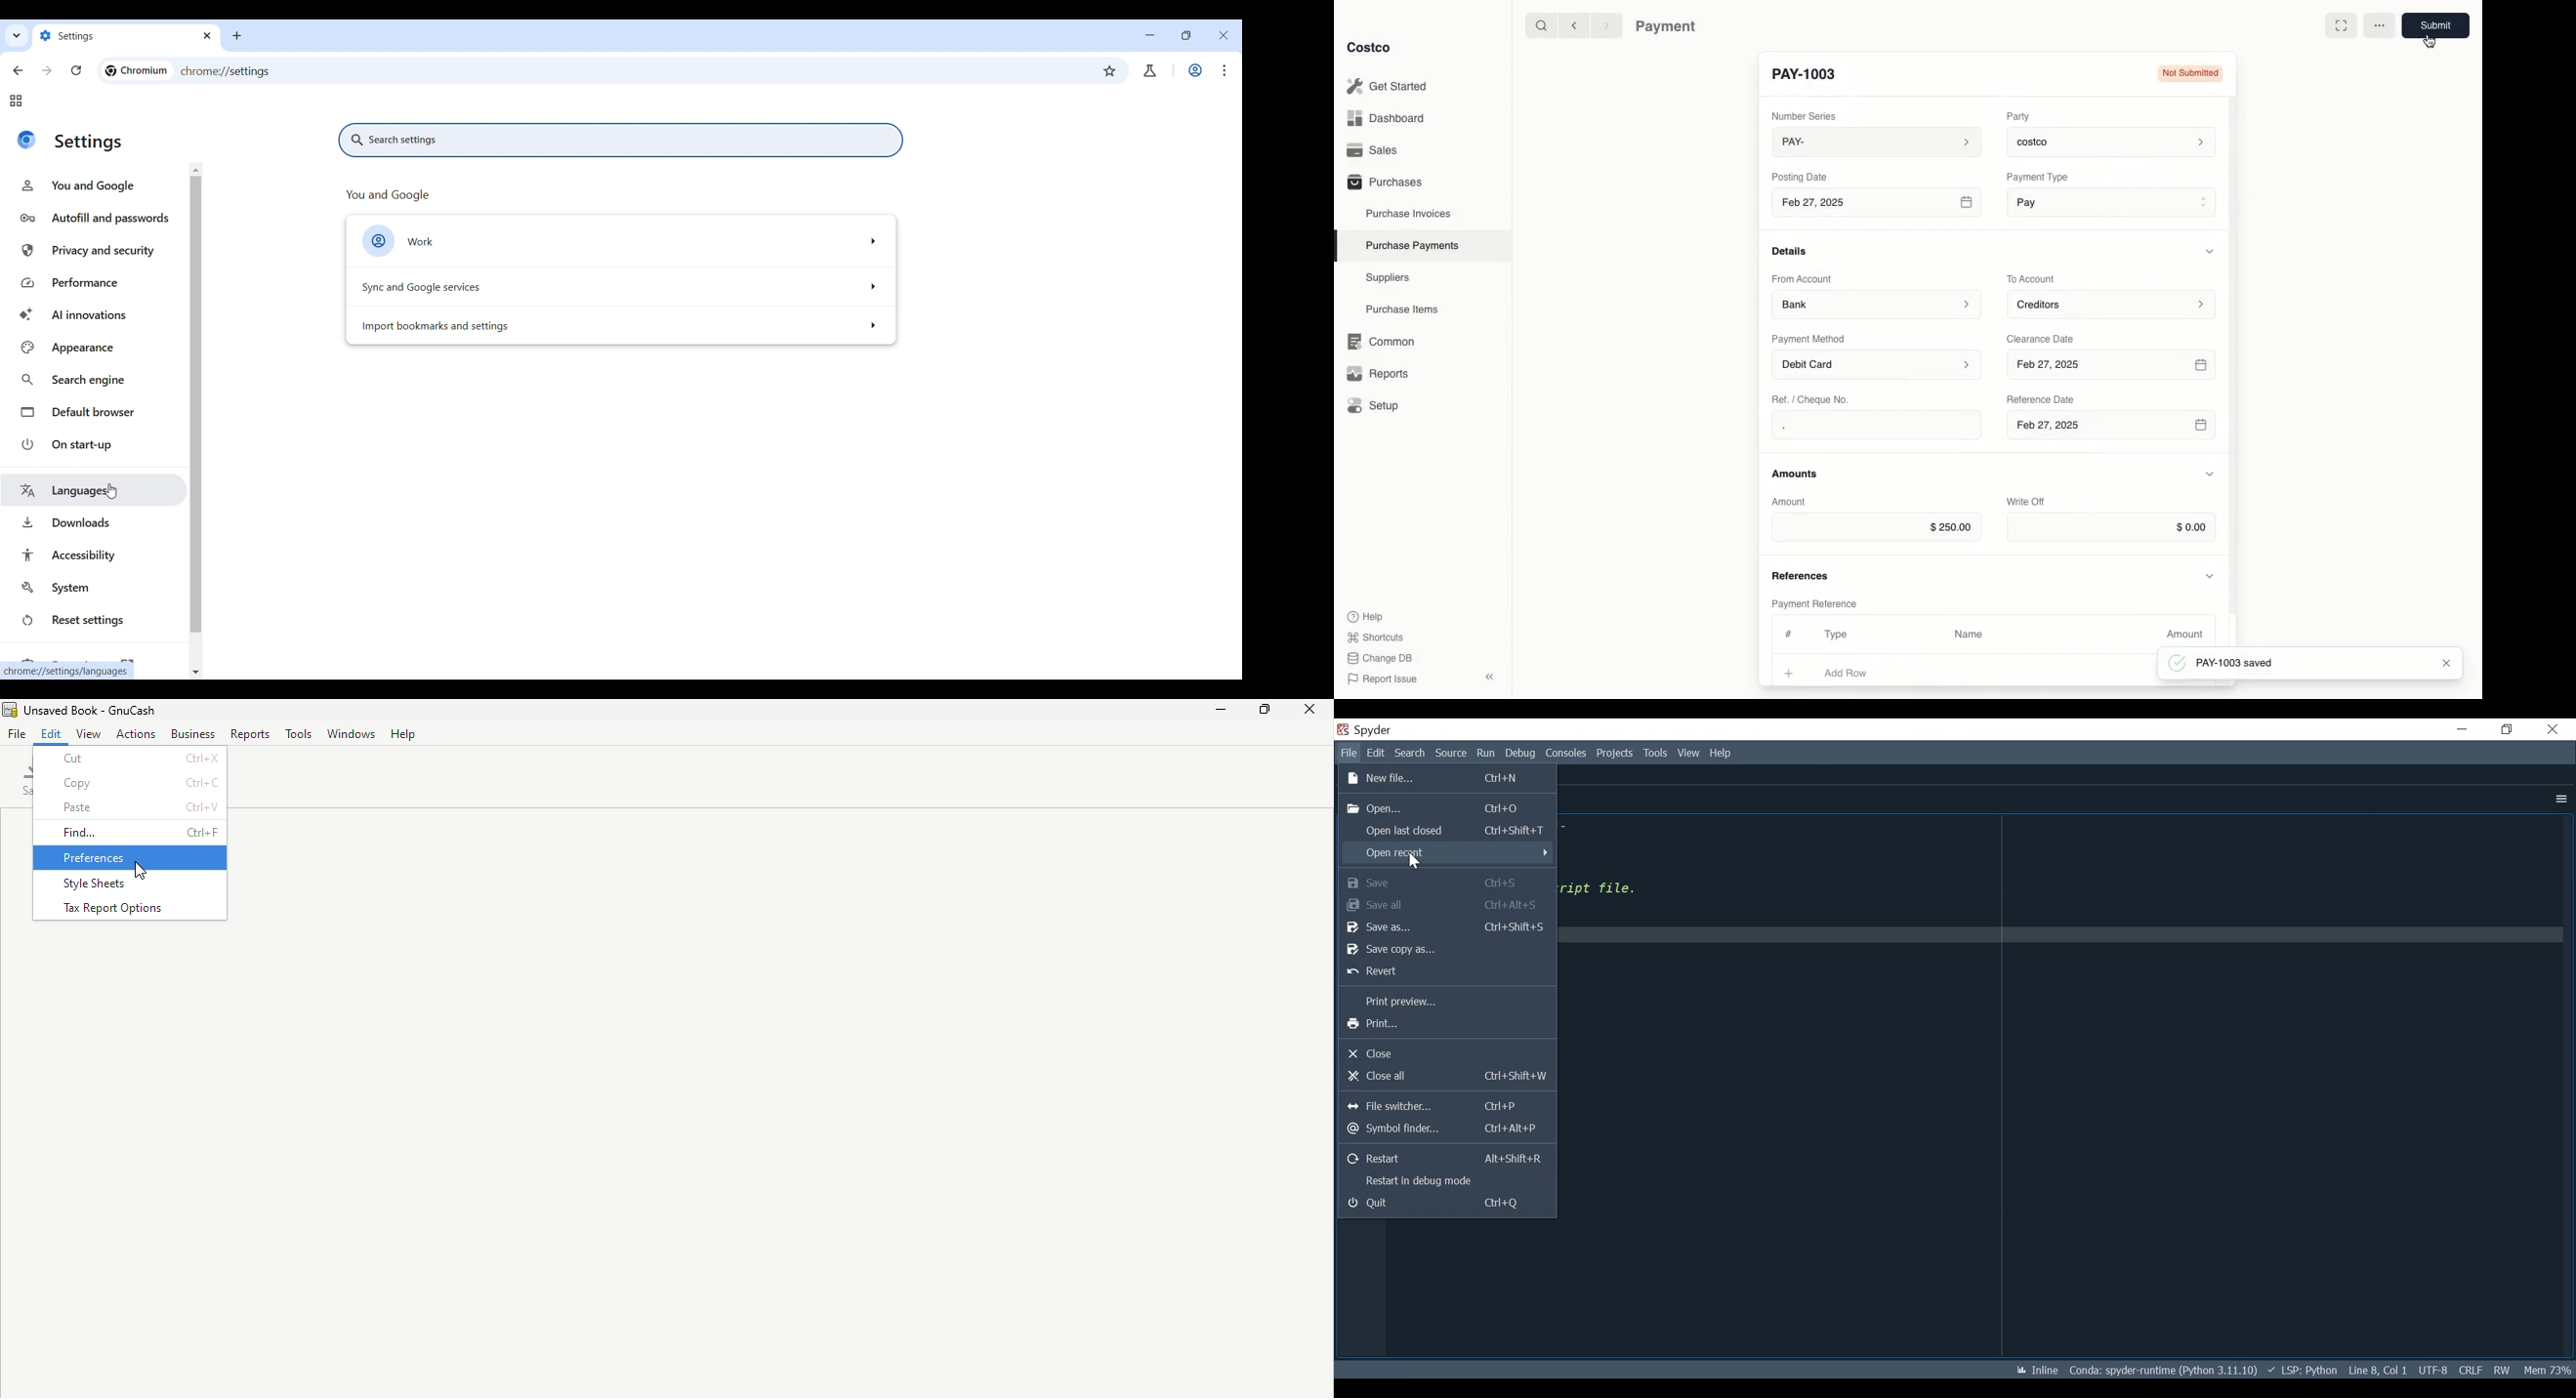 The width and height of the screenshot is (2576, 1400). I want to click on Full width toggle, so click(2342, 26).